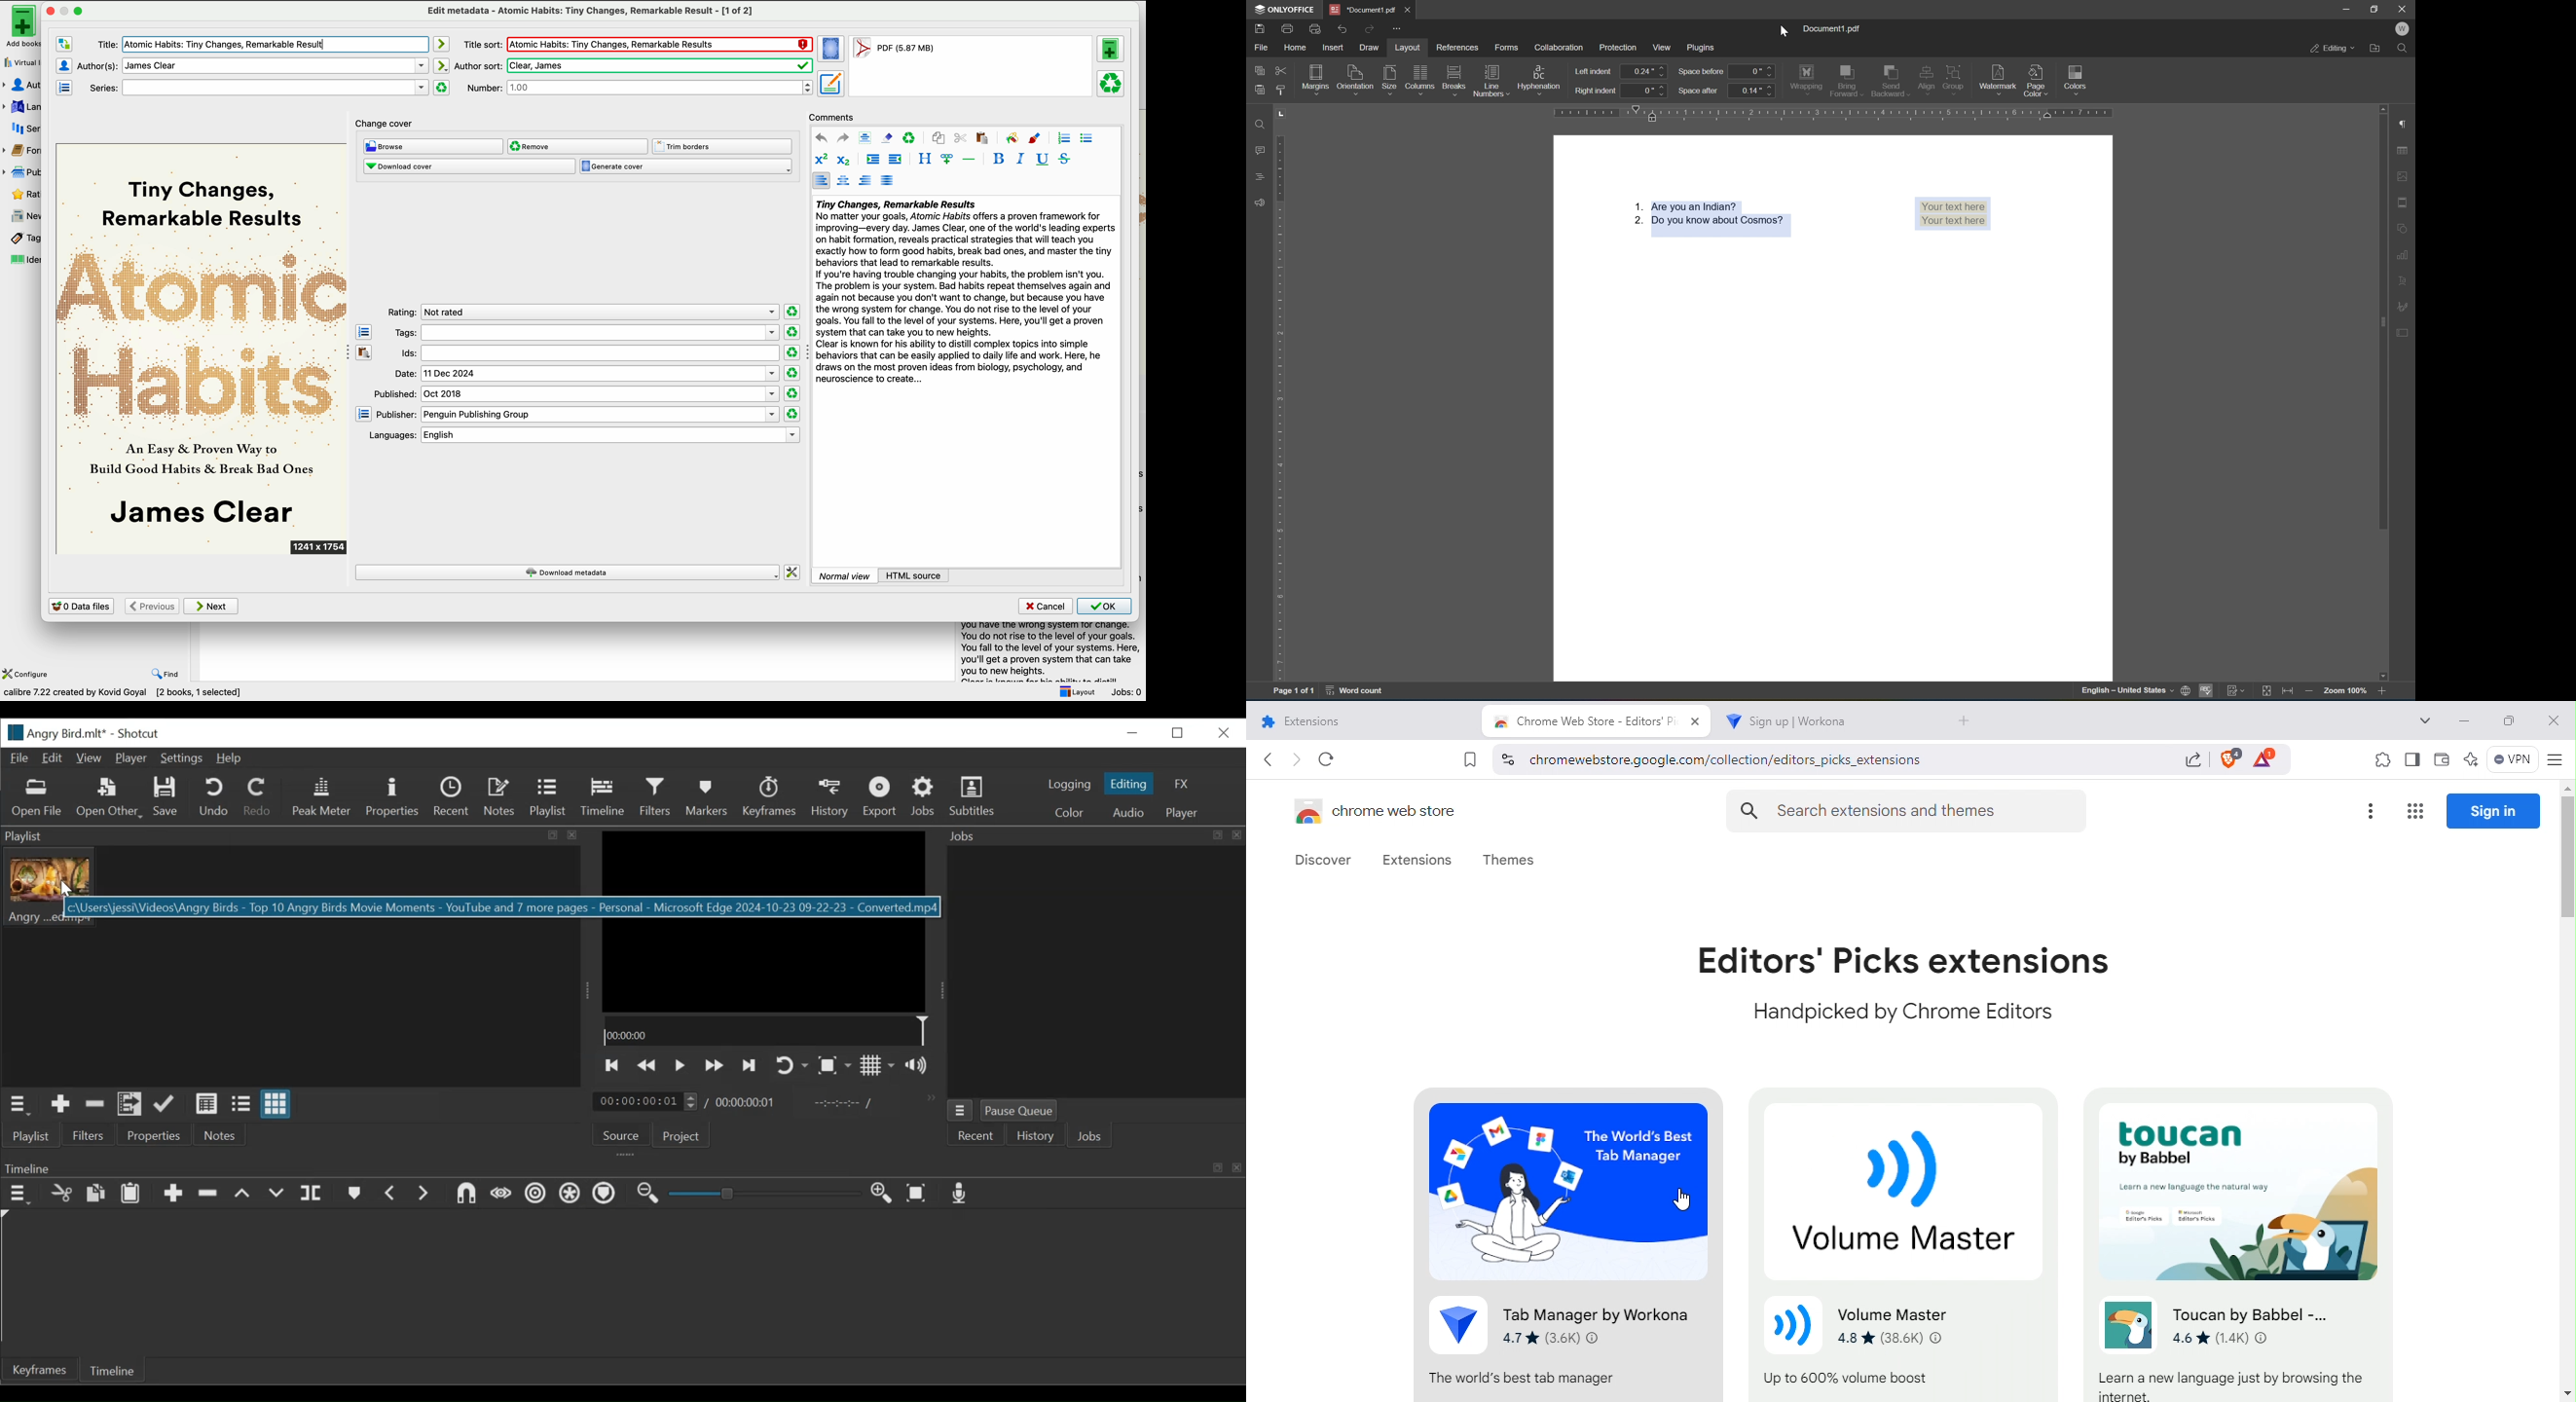  Describe the element at coordinates (182, 759) in the screenshot. I see `Settings` at that location.